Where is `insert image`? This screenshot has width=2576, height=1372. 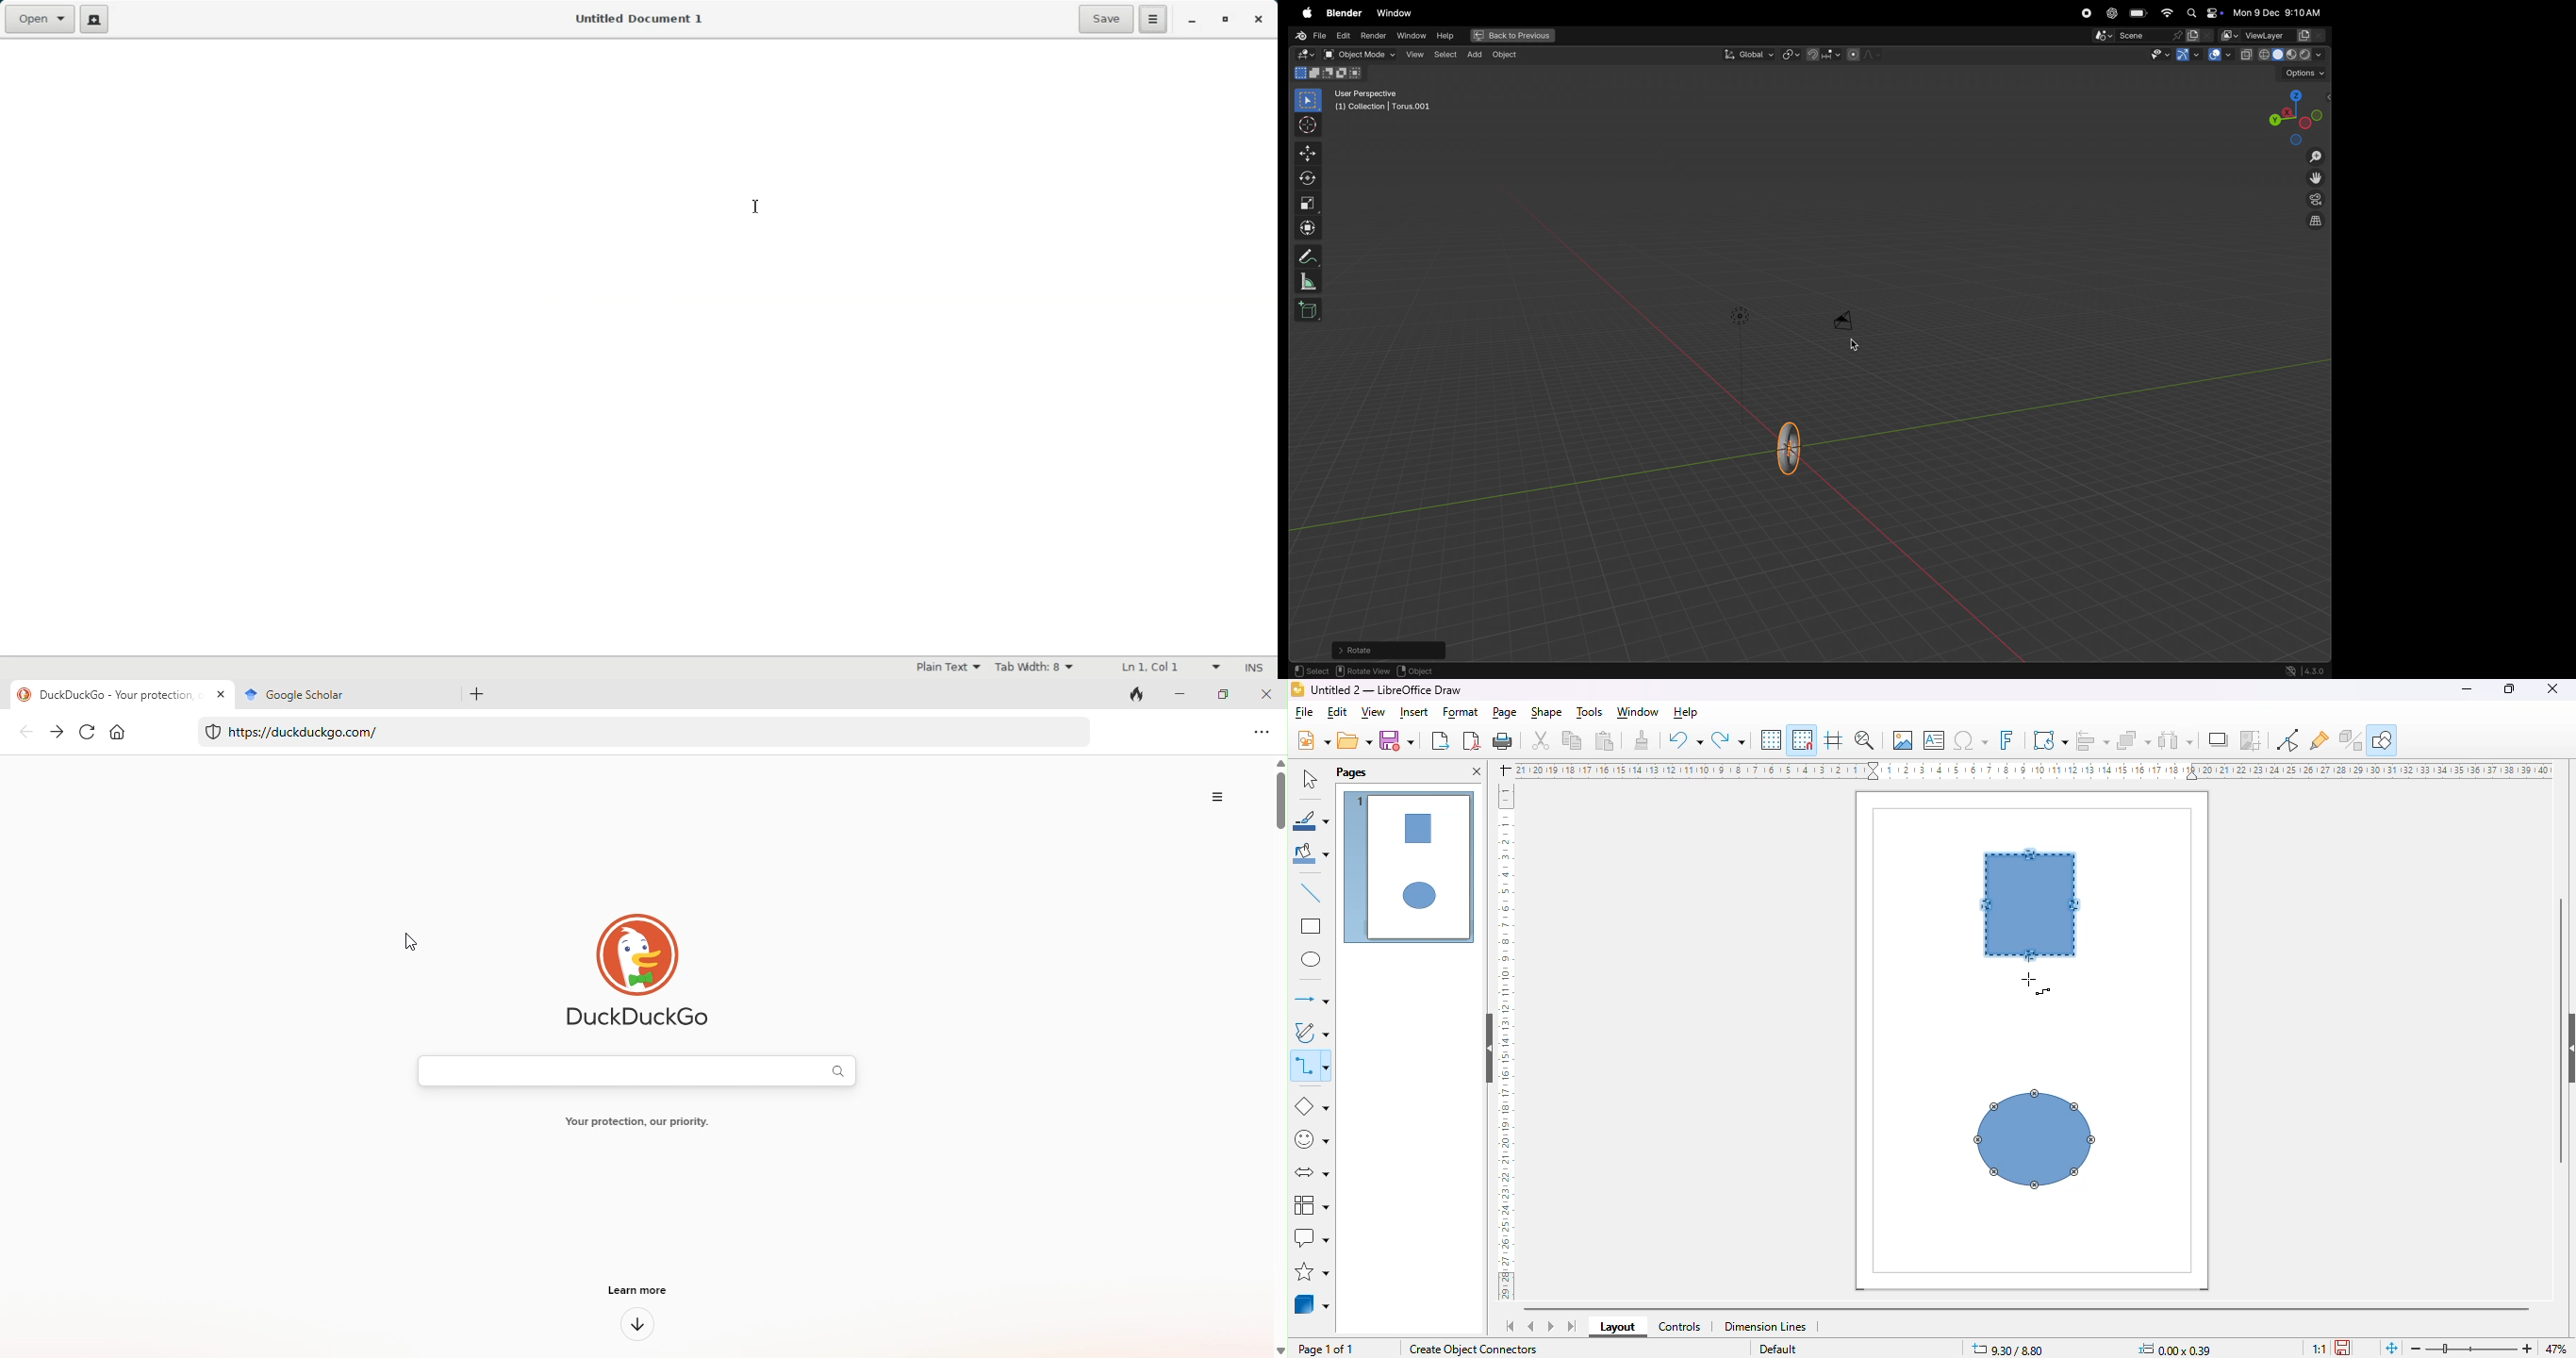 insert image is located at coordinates (1903, 739).